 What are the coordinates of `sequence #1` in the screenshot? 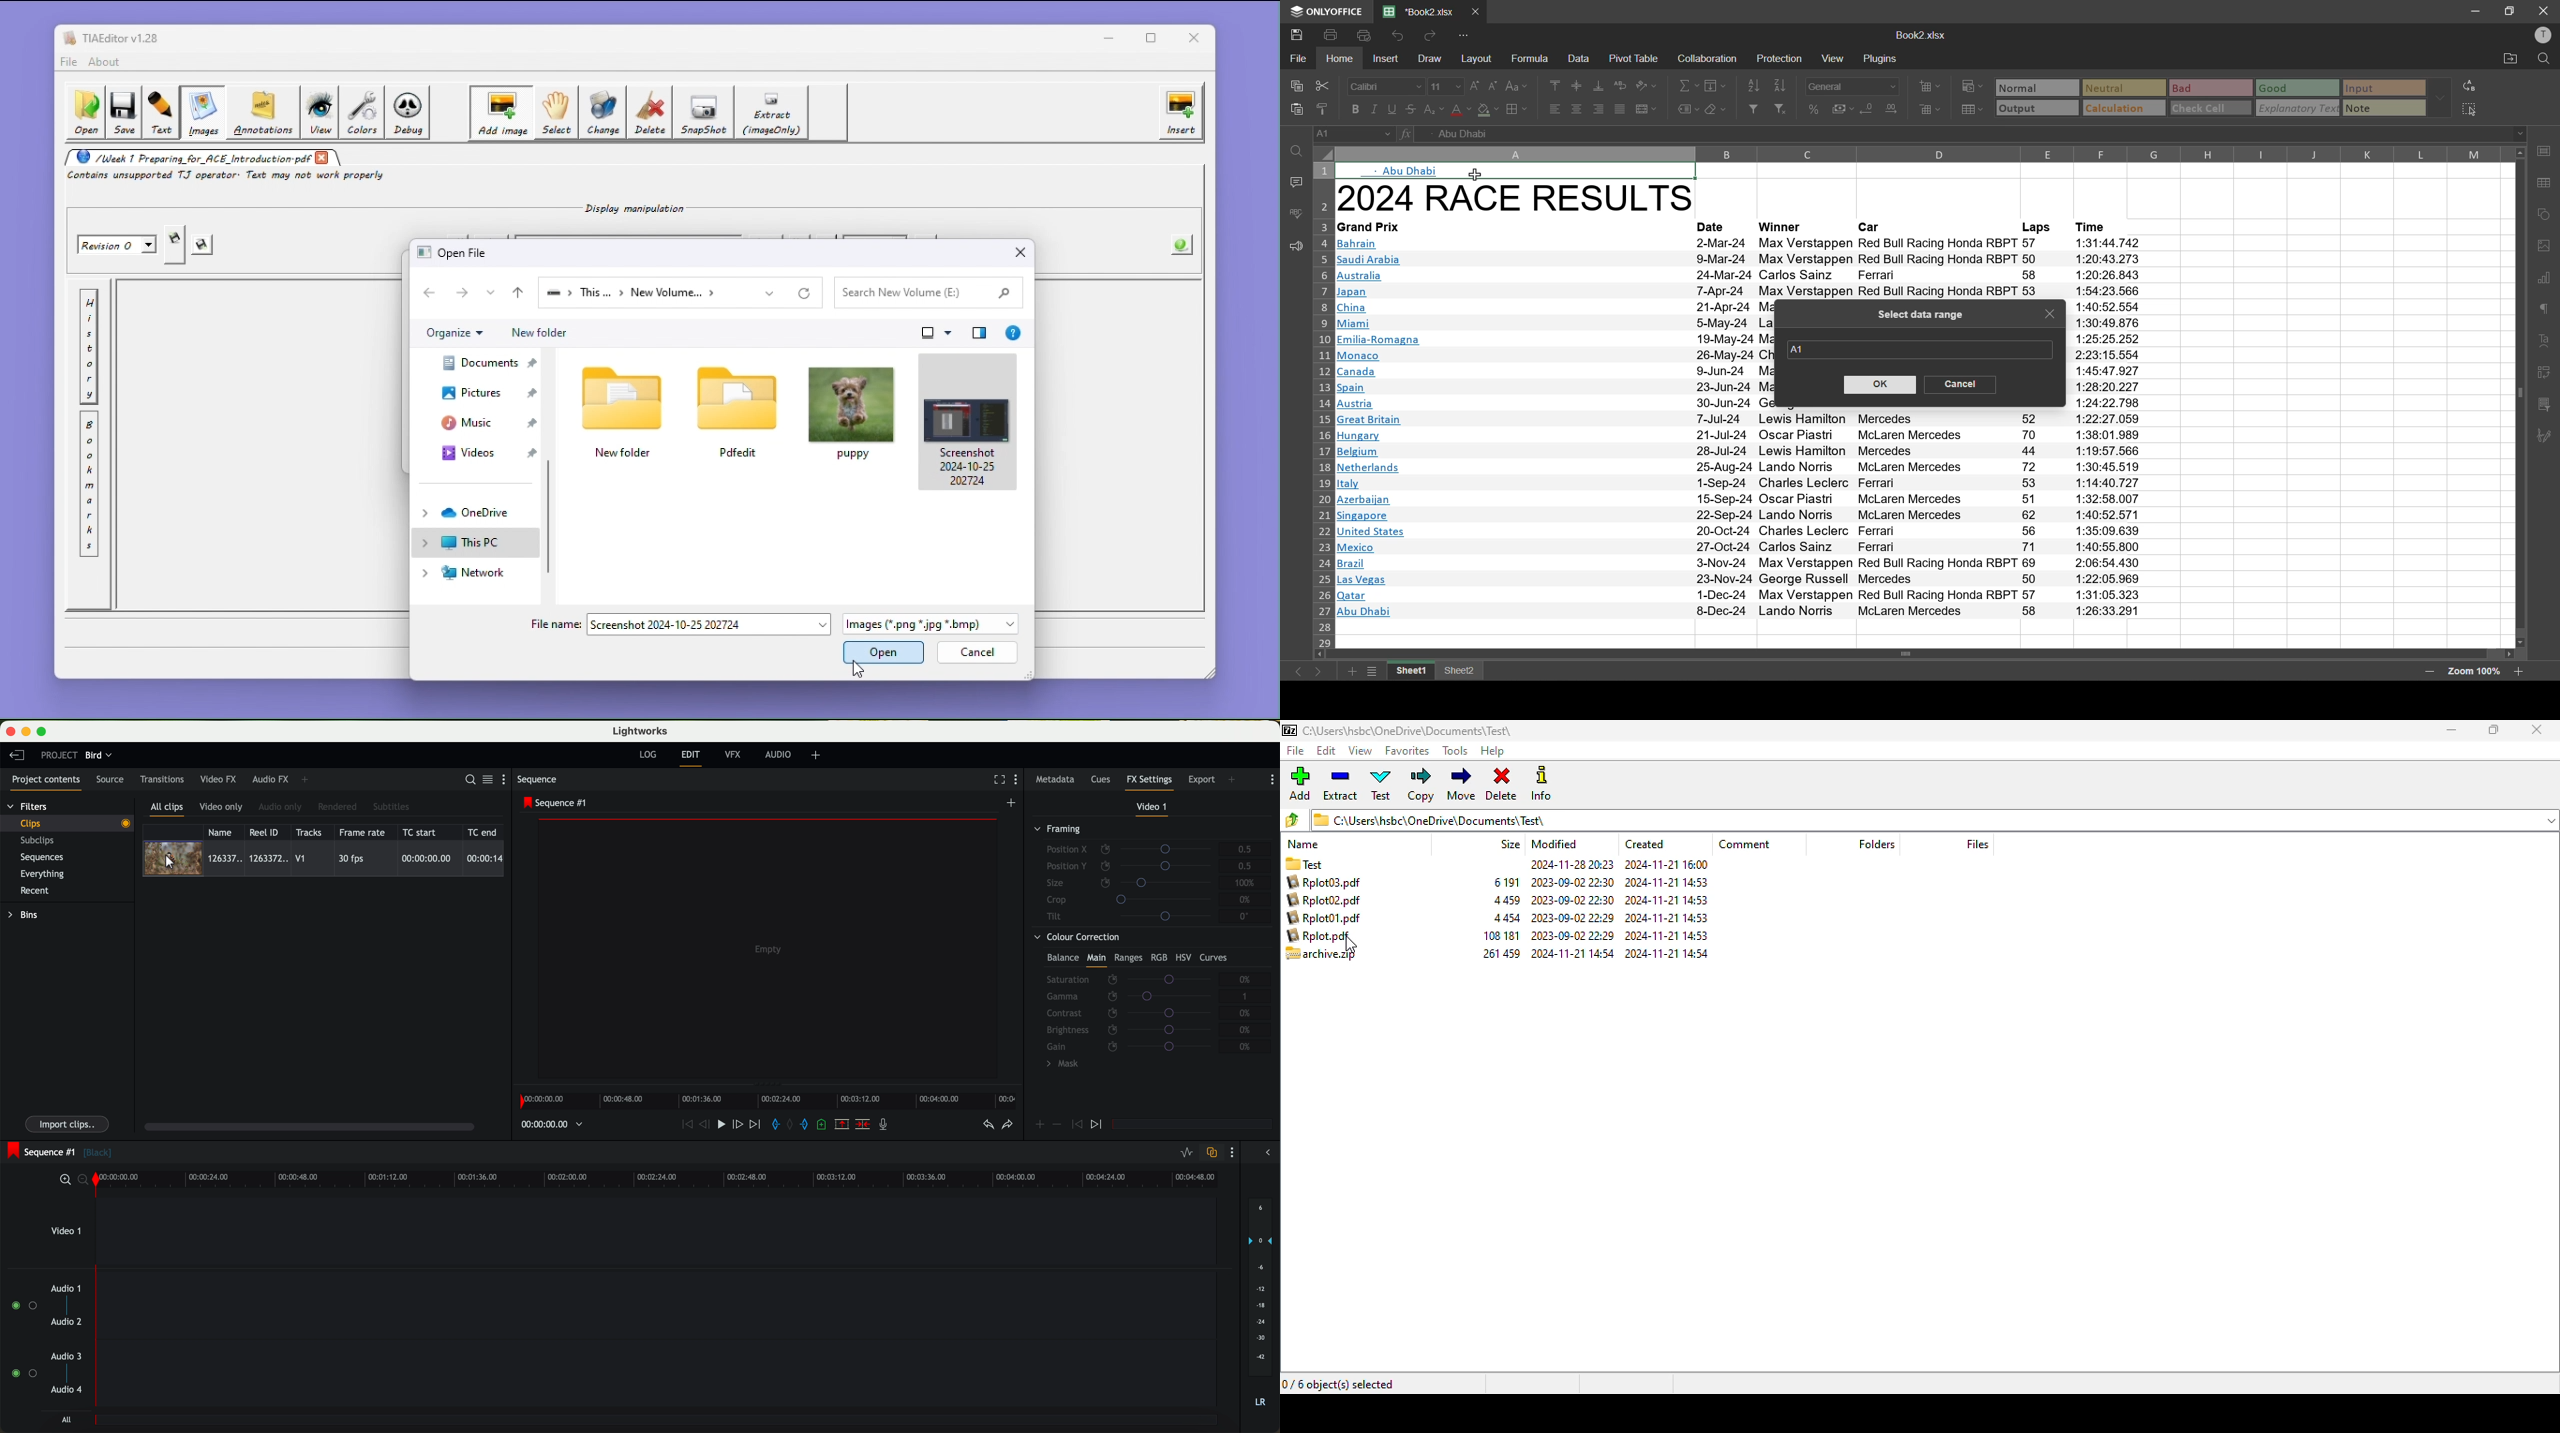 It's located at (556, 803).